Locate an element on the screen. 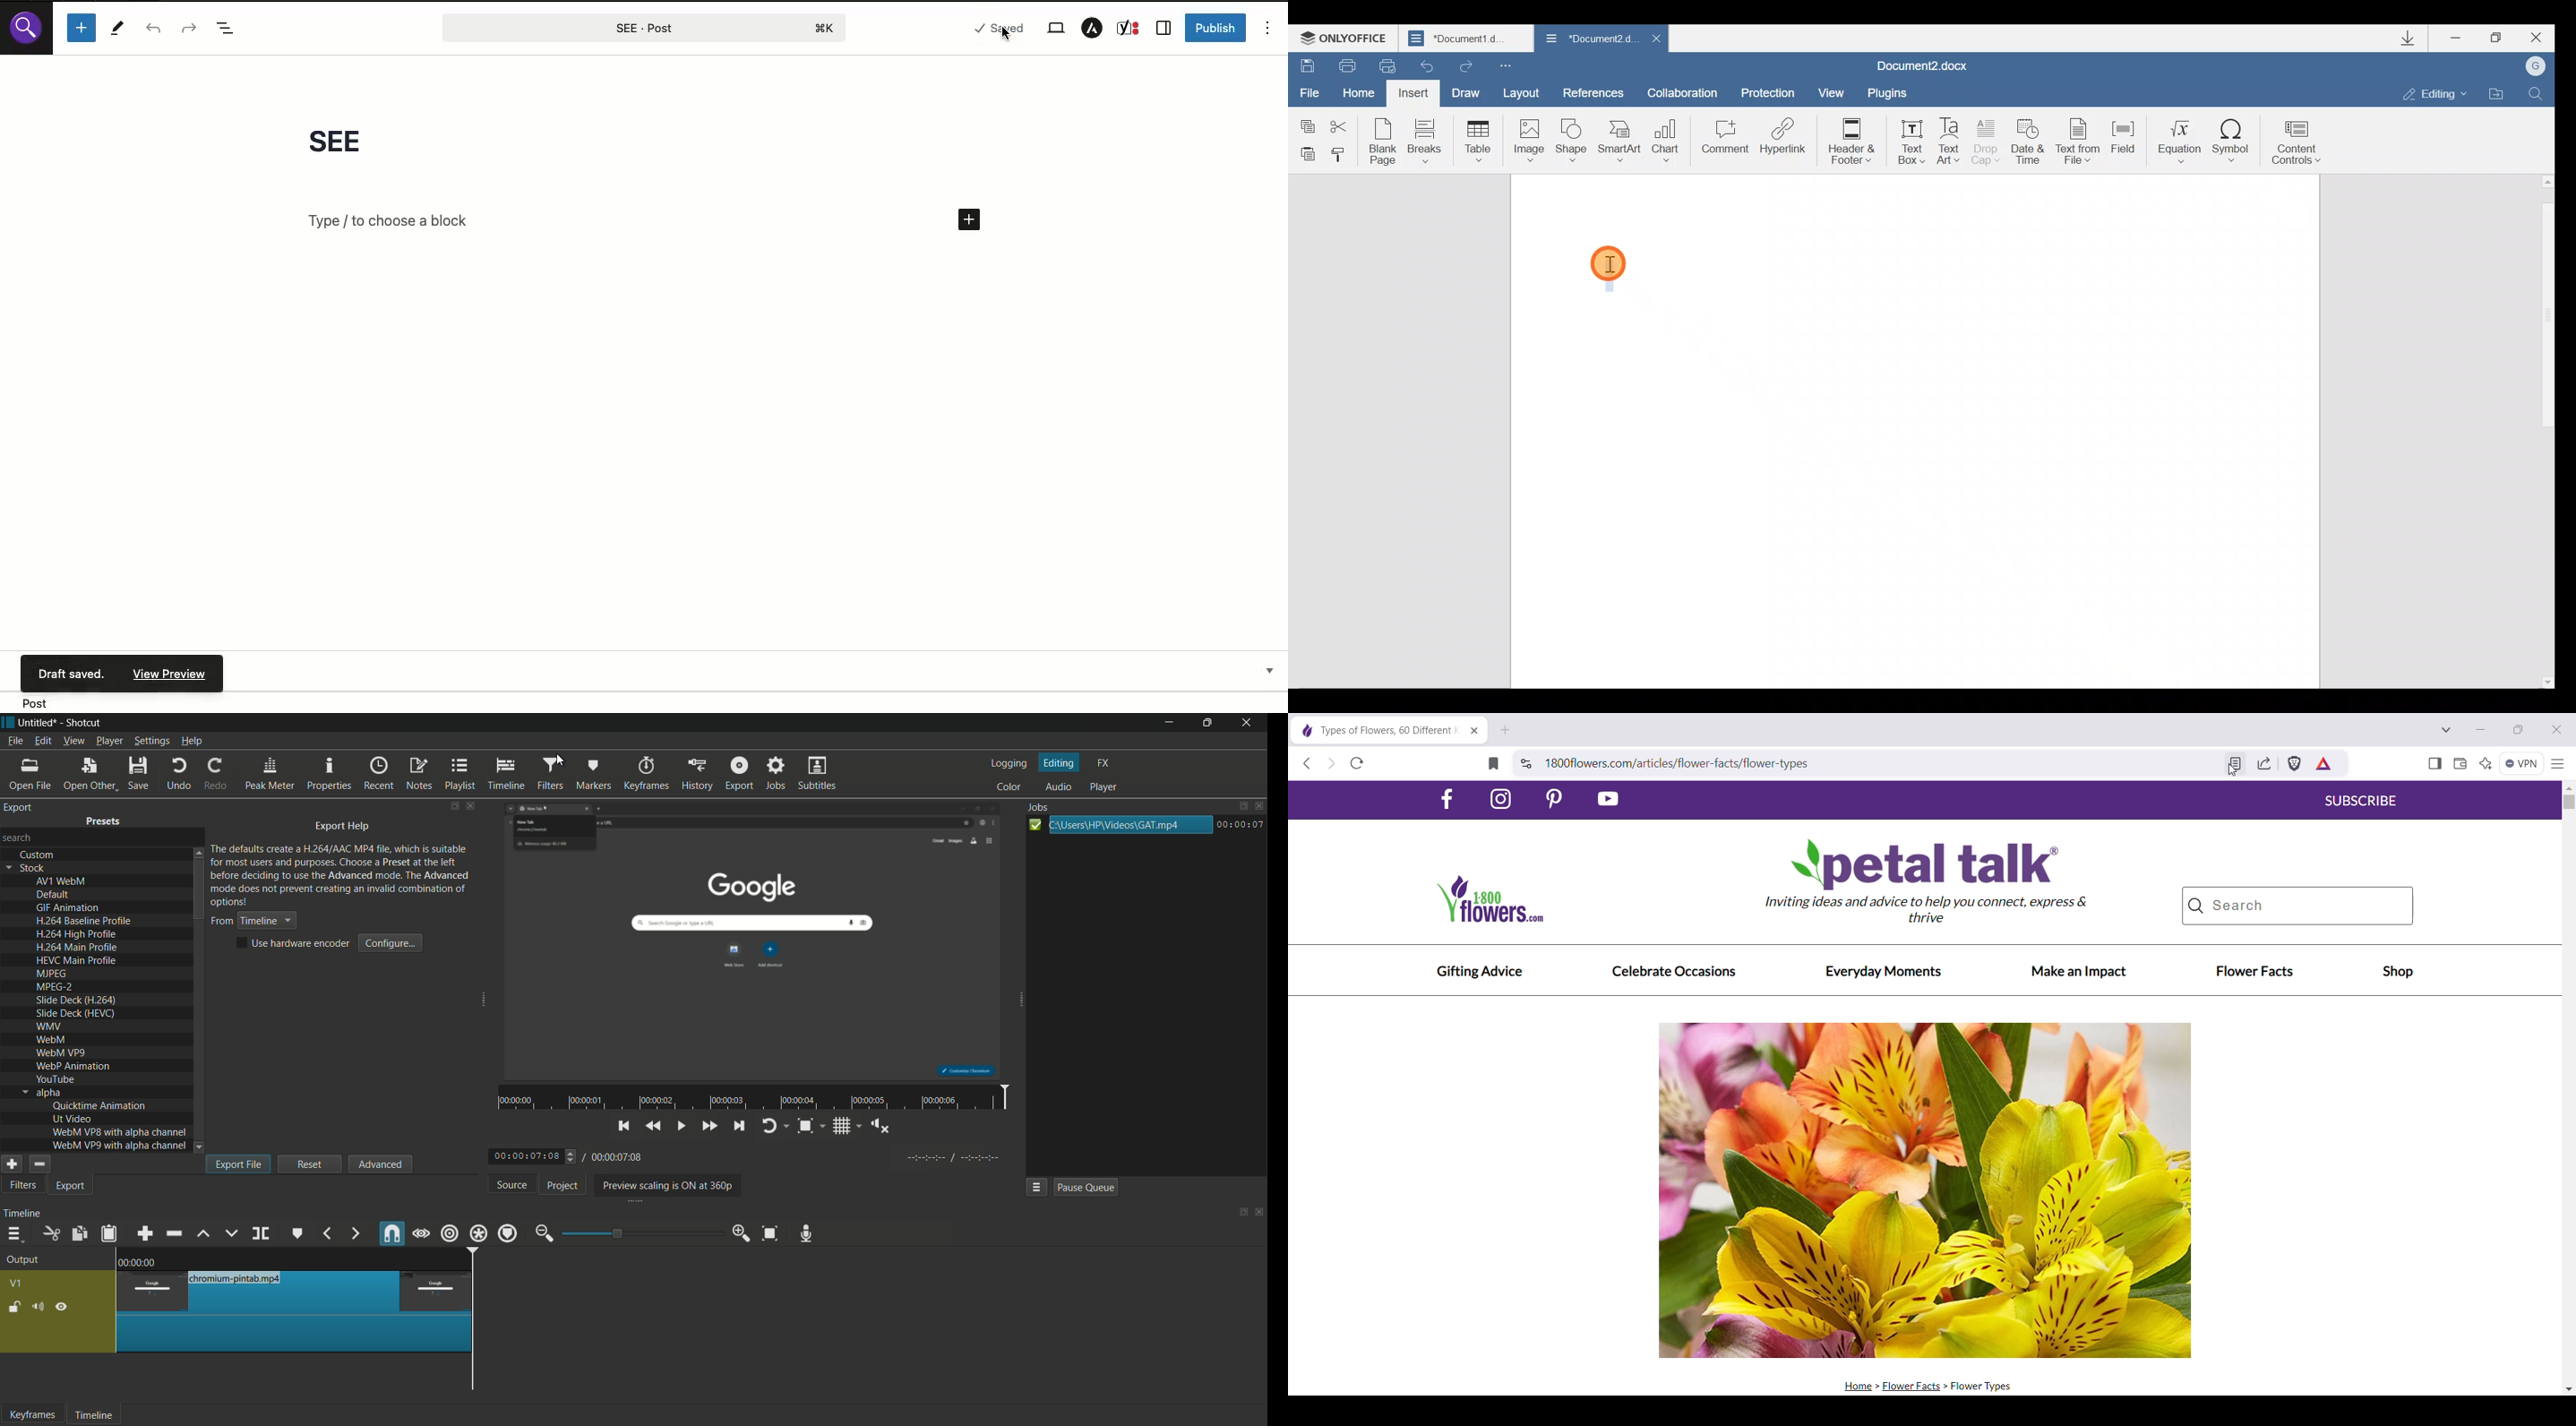  Earn tokens for private ads you see in brave is located at coordinates (2324, 764).